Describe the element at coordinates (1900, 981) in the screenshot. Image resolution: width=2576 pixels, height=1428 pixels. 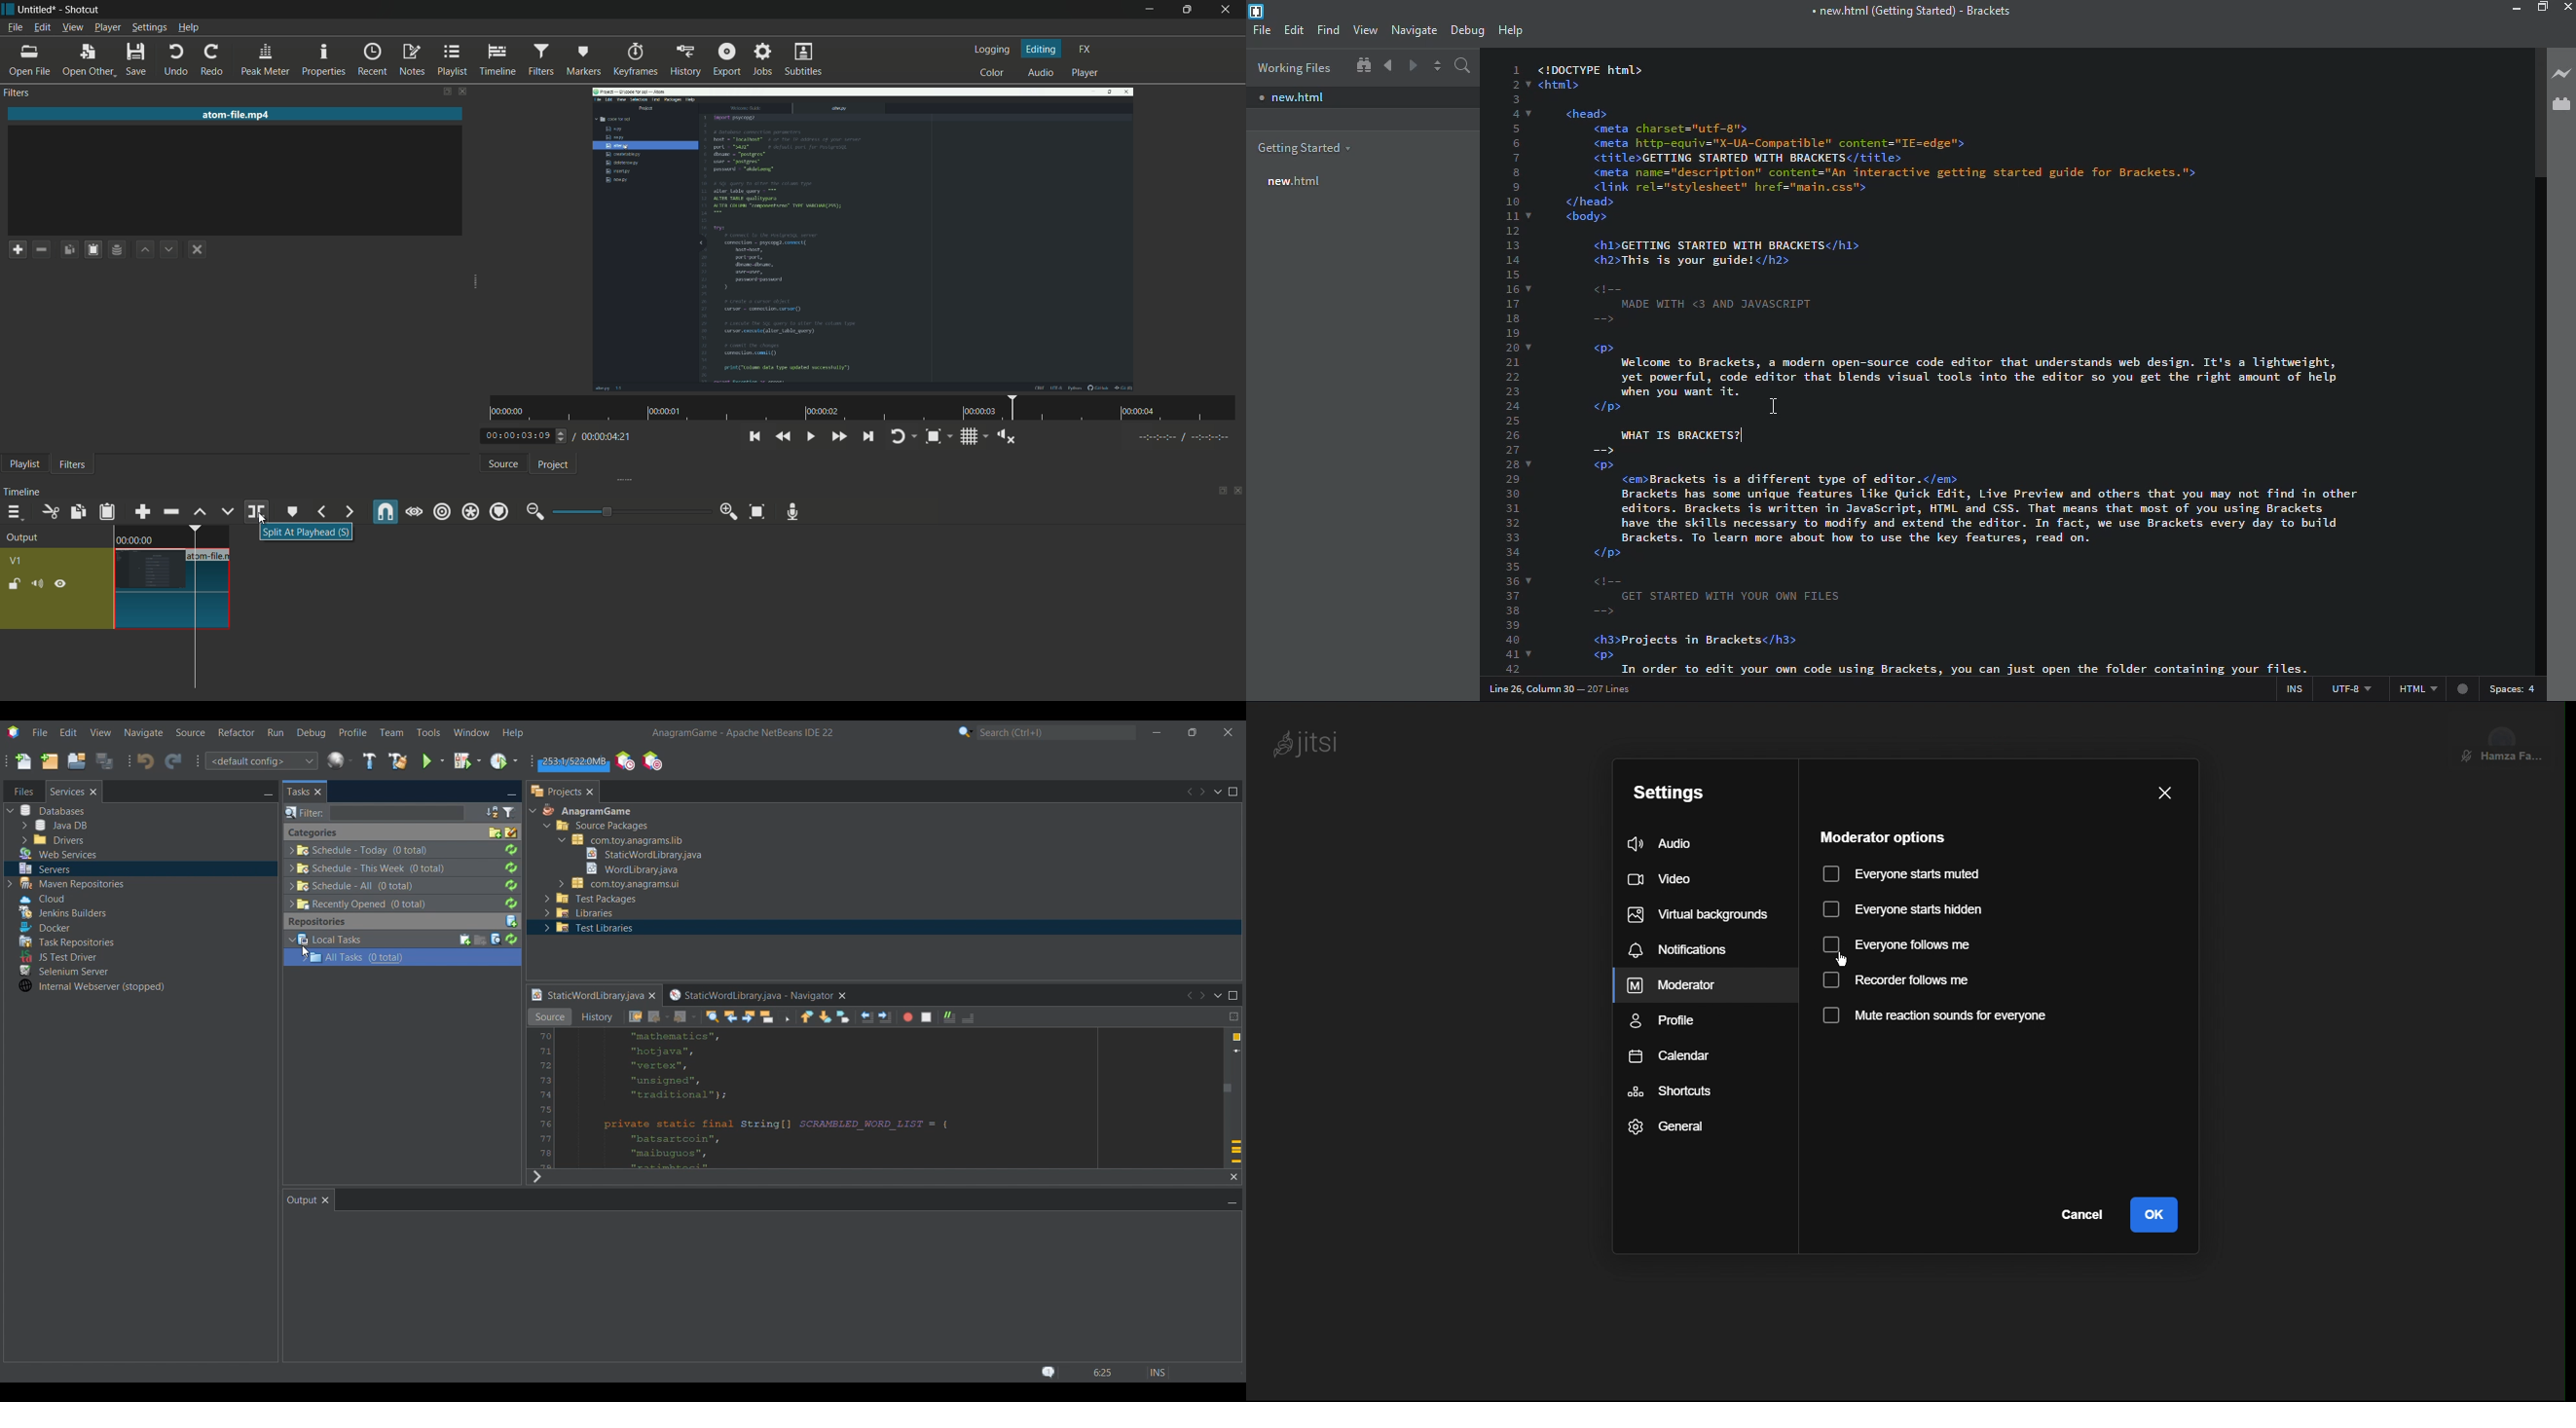
I see `Recorder follows me` at that location.